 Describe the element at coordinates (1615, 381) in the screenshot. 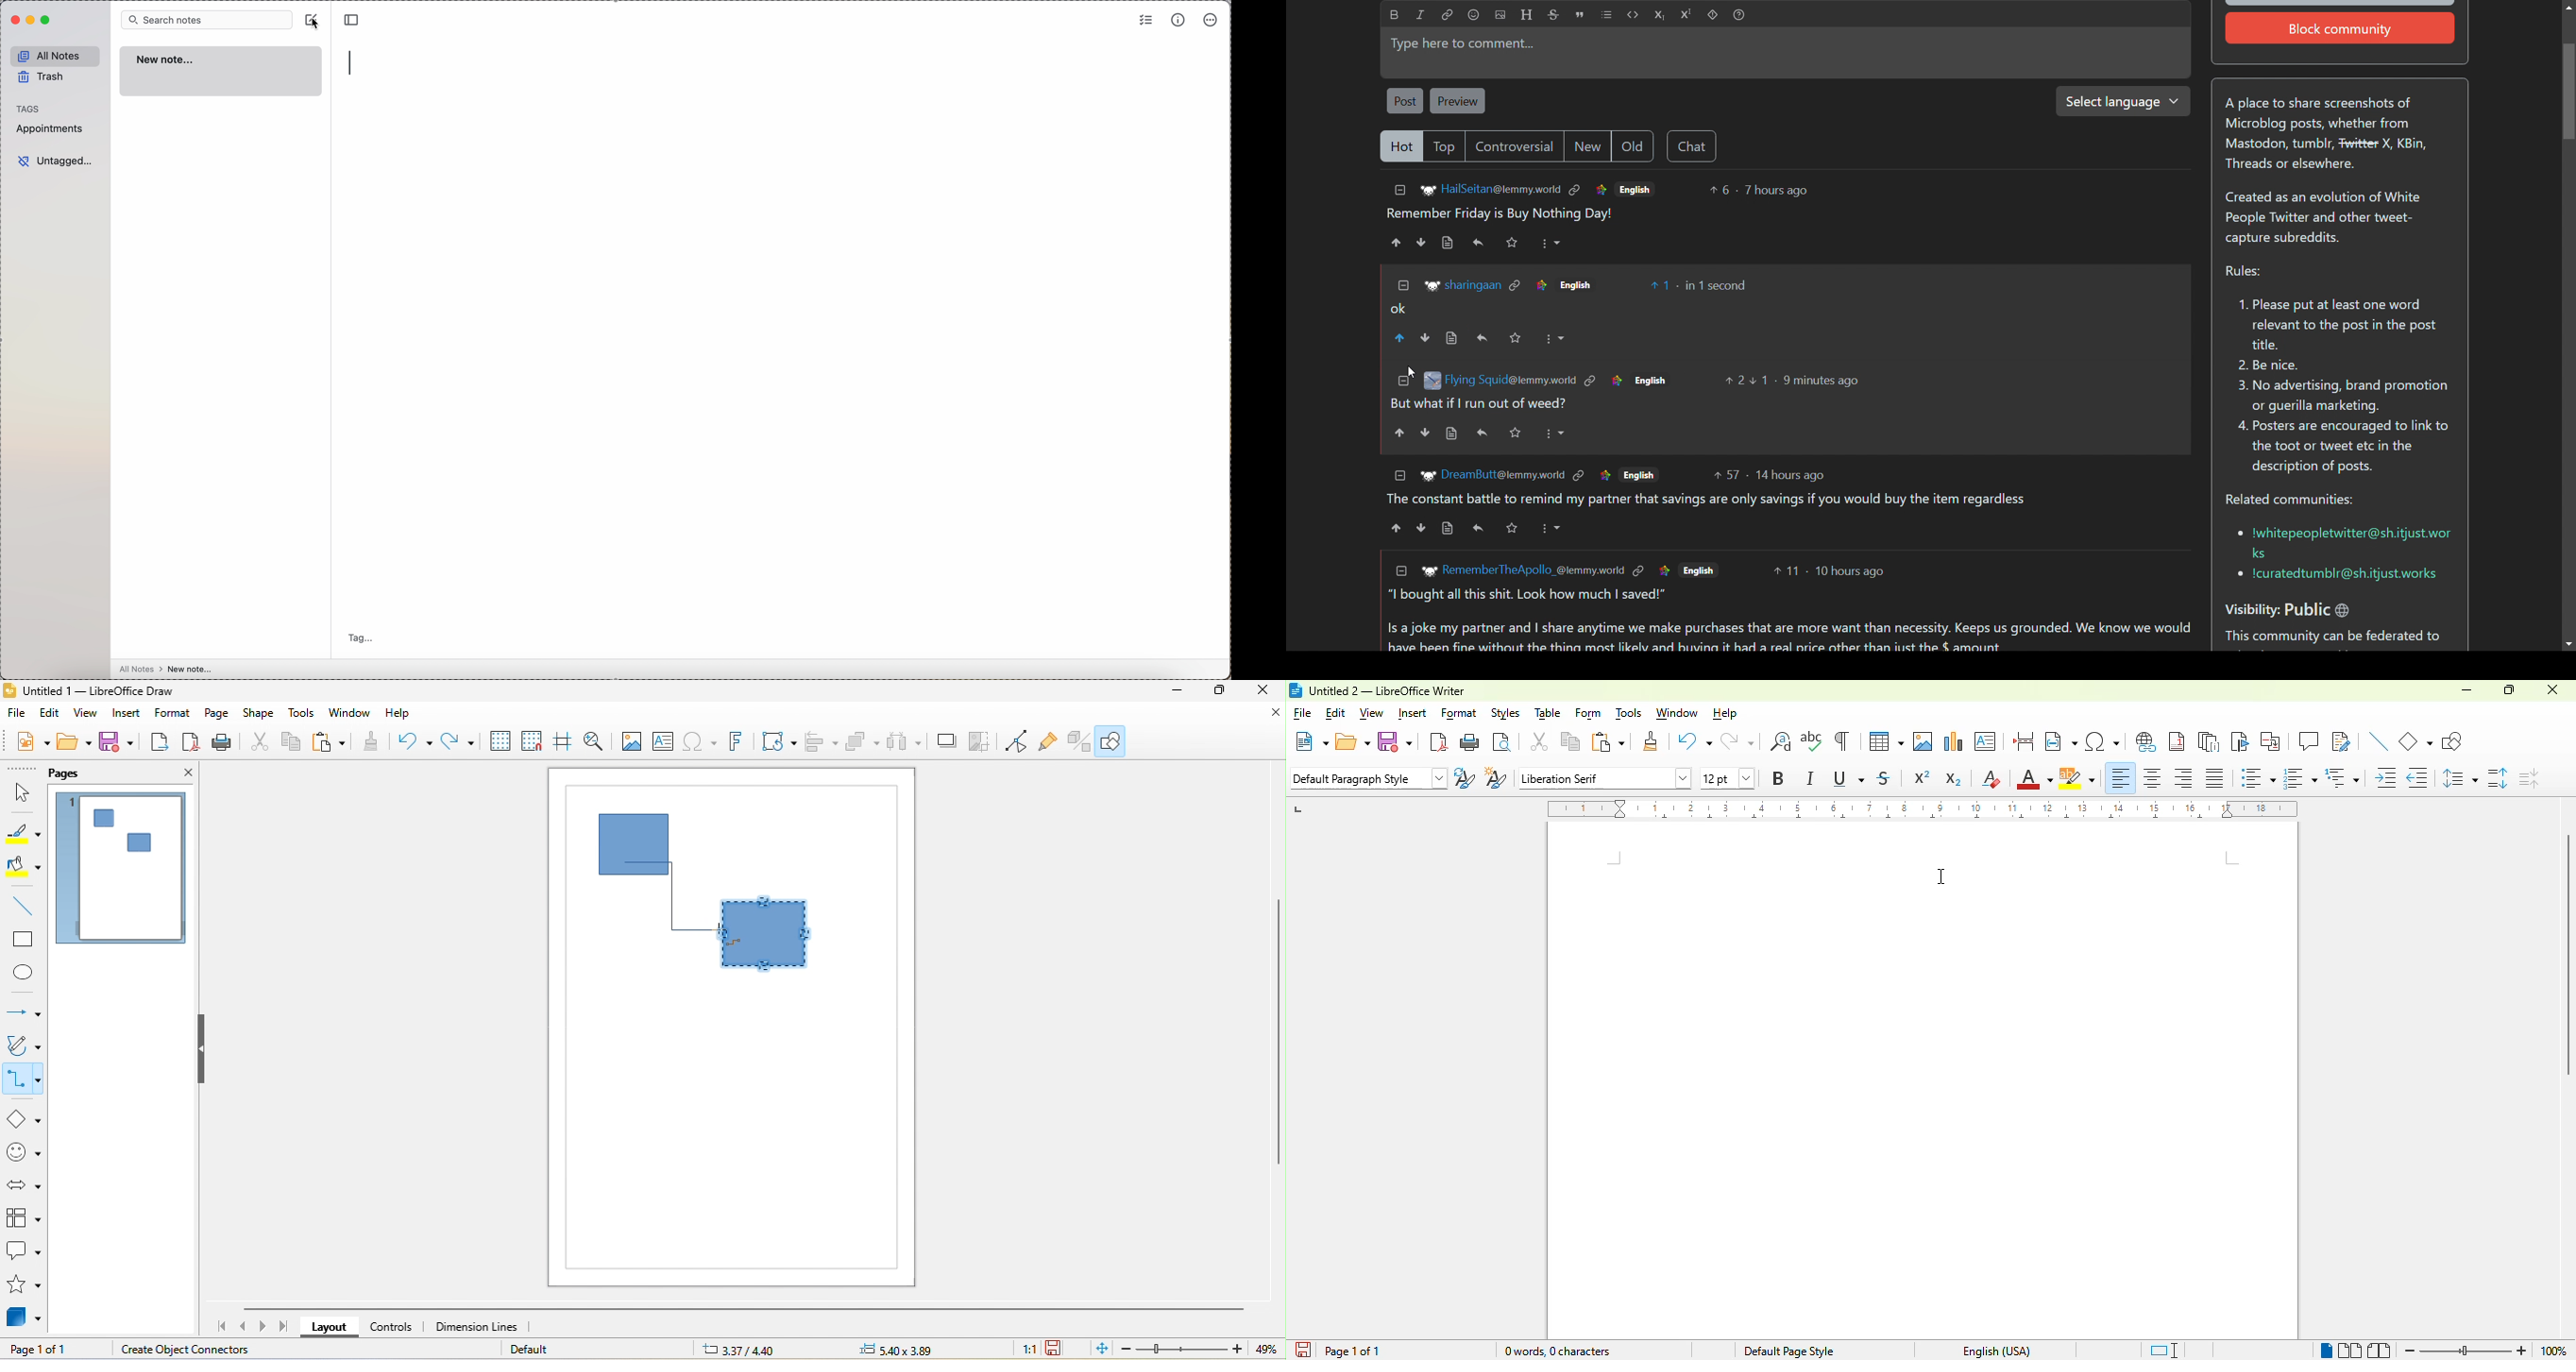

I see `link` at that location.